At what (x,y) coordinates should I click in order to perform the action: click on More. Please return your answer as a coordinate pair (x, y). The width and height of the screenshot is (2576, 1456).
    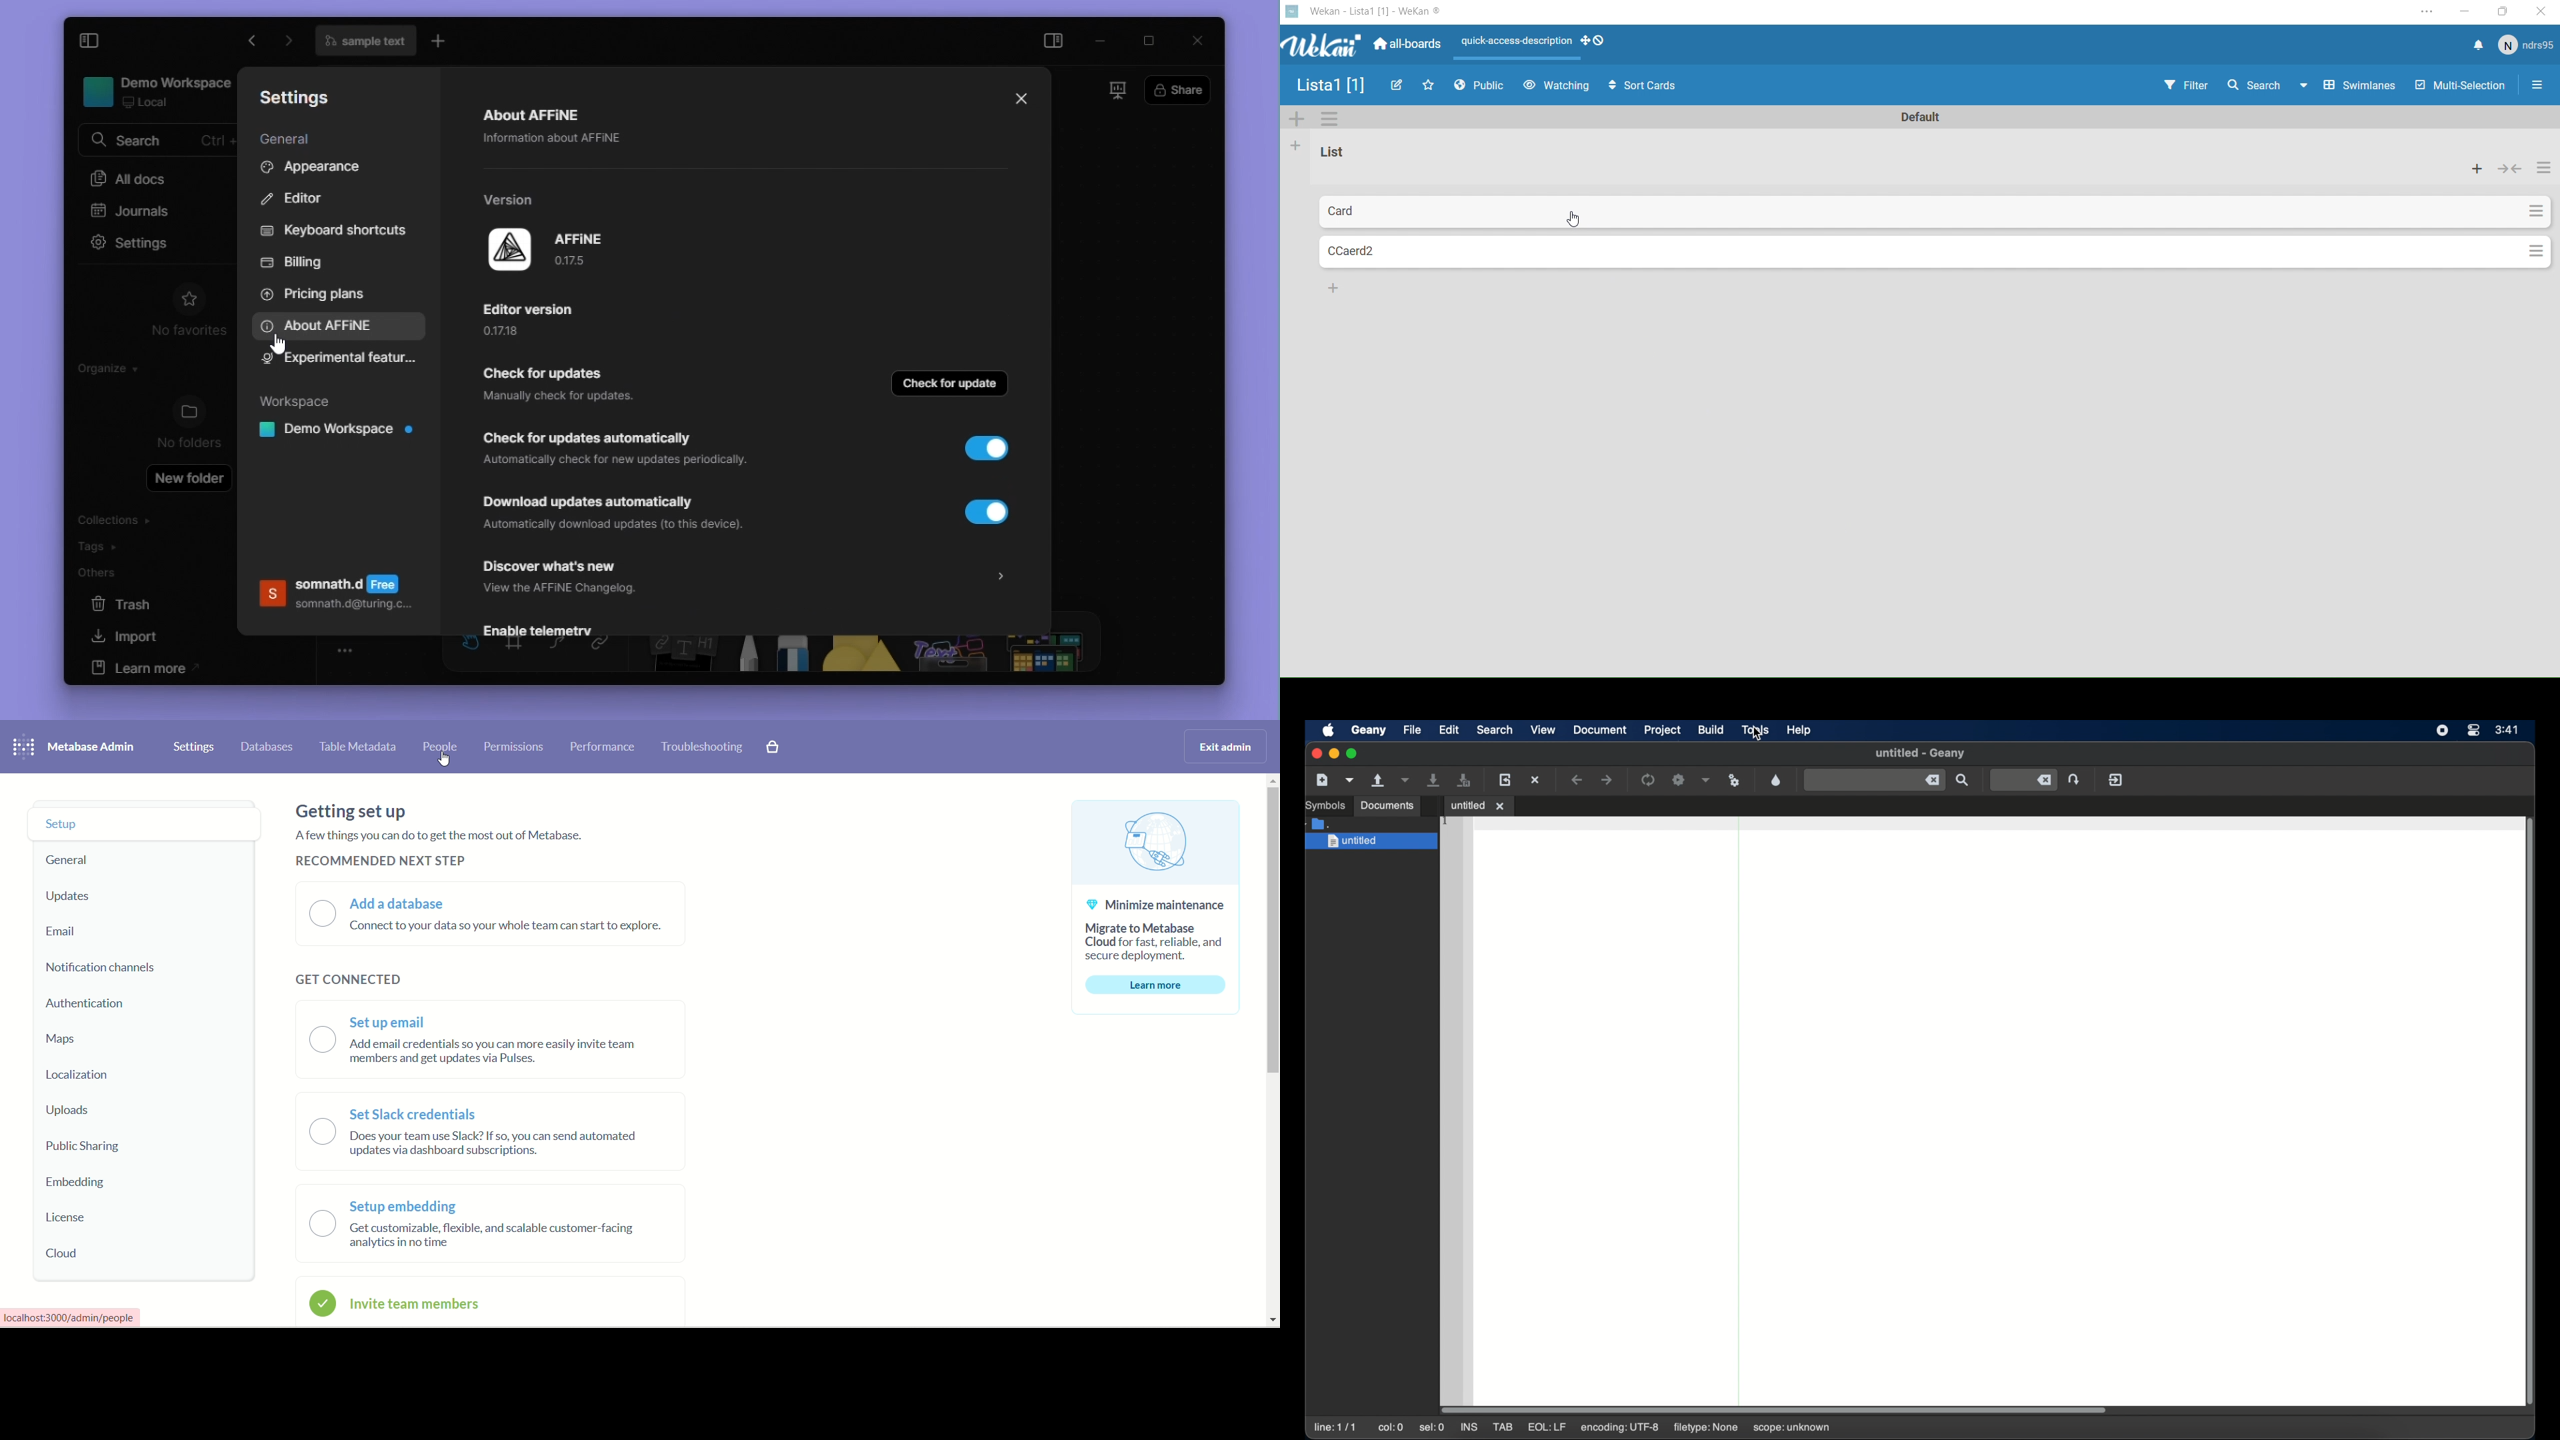
    Looking at the image, I should click on (1340, 294).